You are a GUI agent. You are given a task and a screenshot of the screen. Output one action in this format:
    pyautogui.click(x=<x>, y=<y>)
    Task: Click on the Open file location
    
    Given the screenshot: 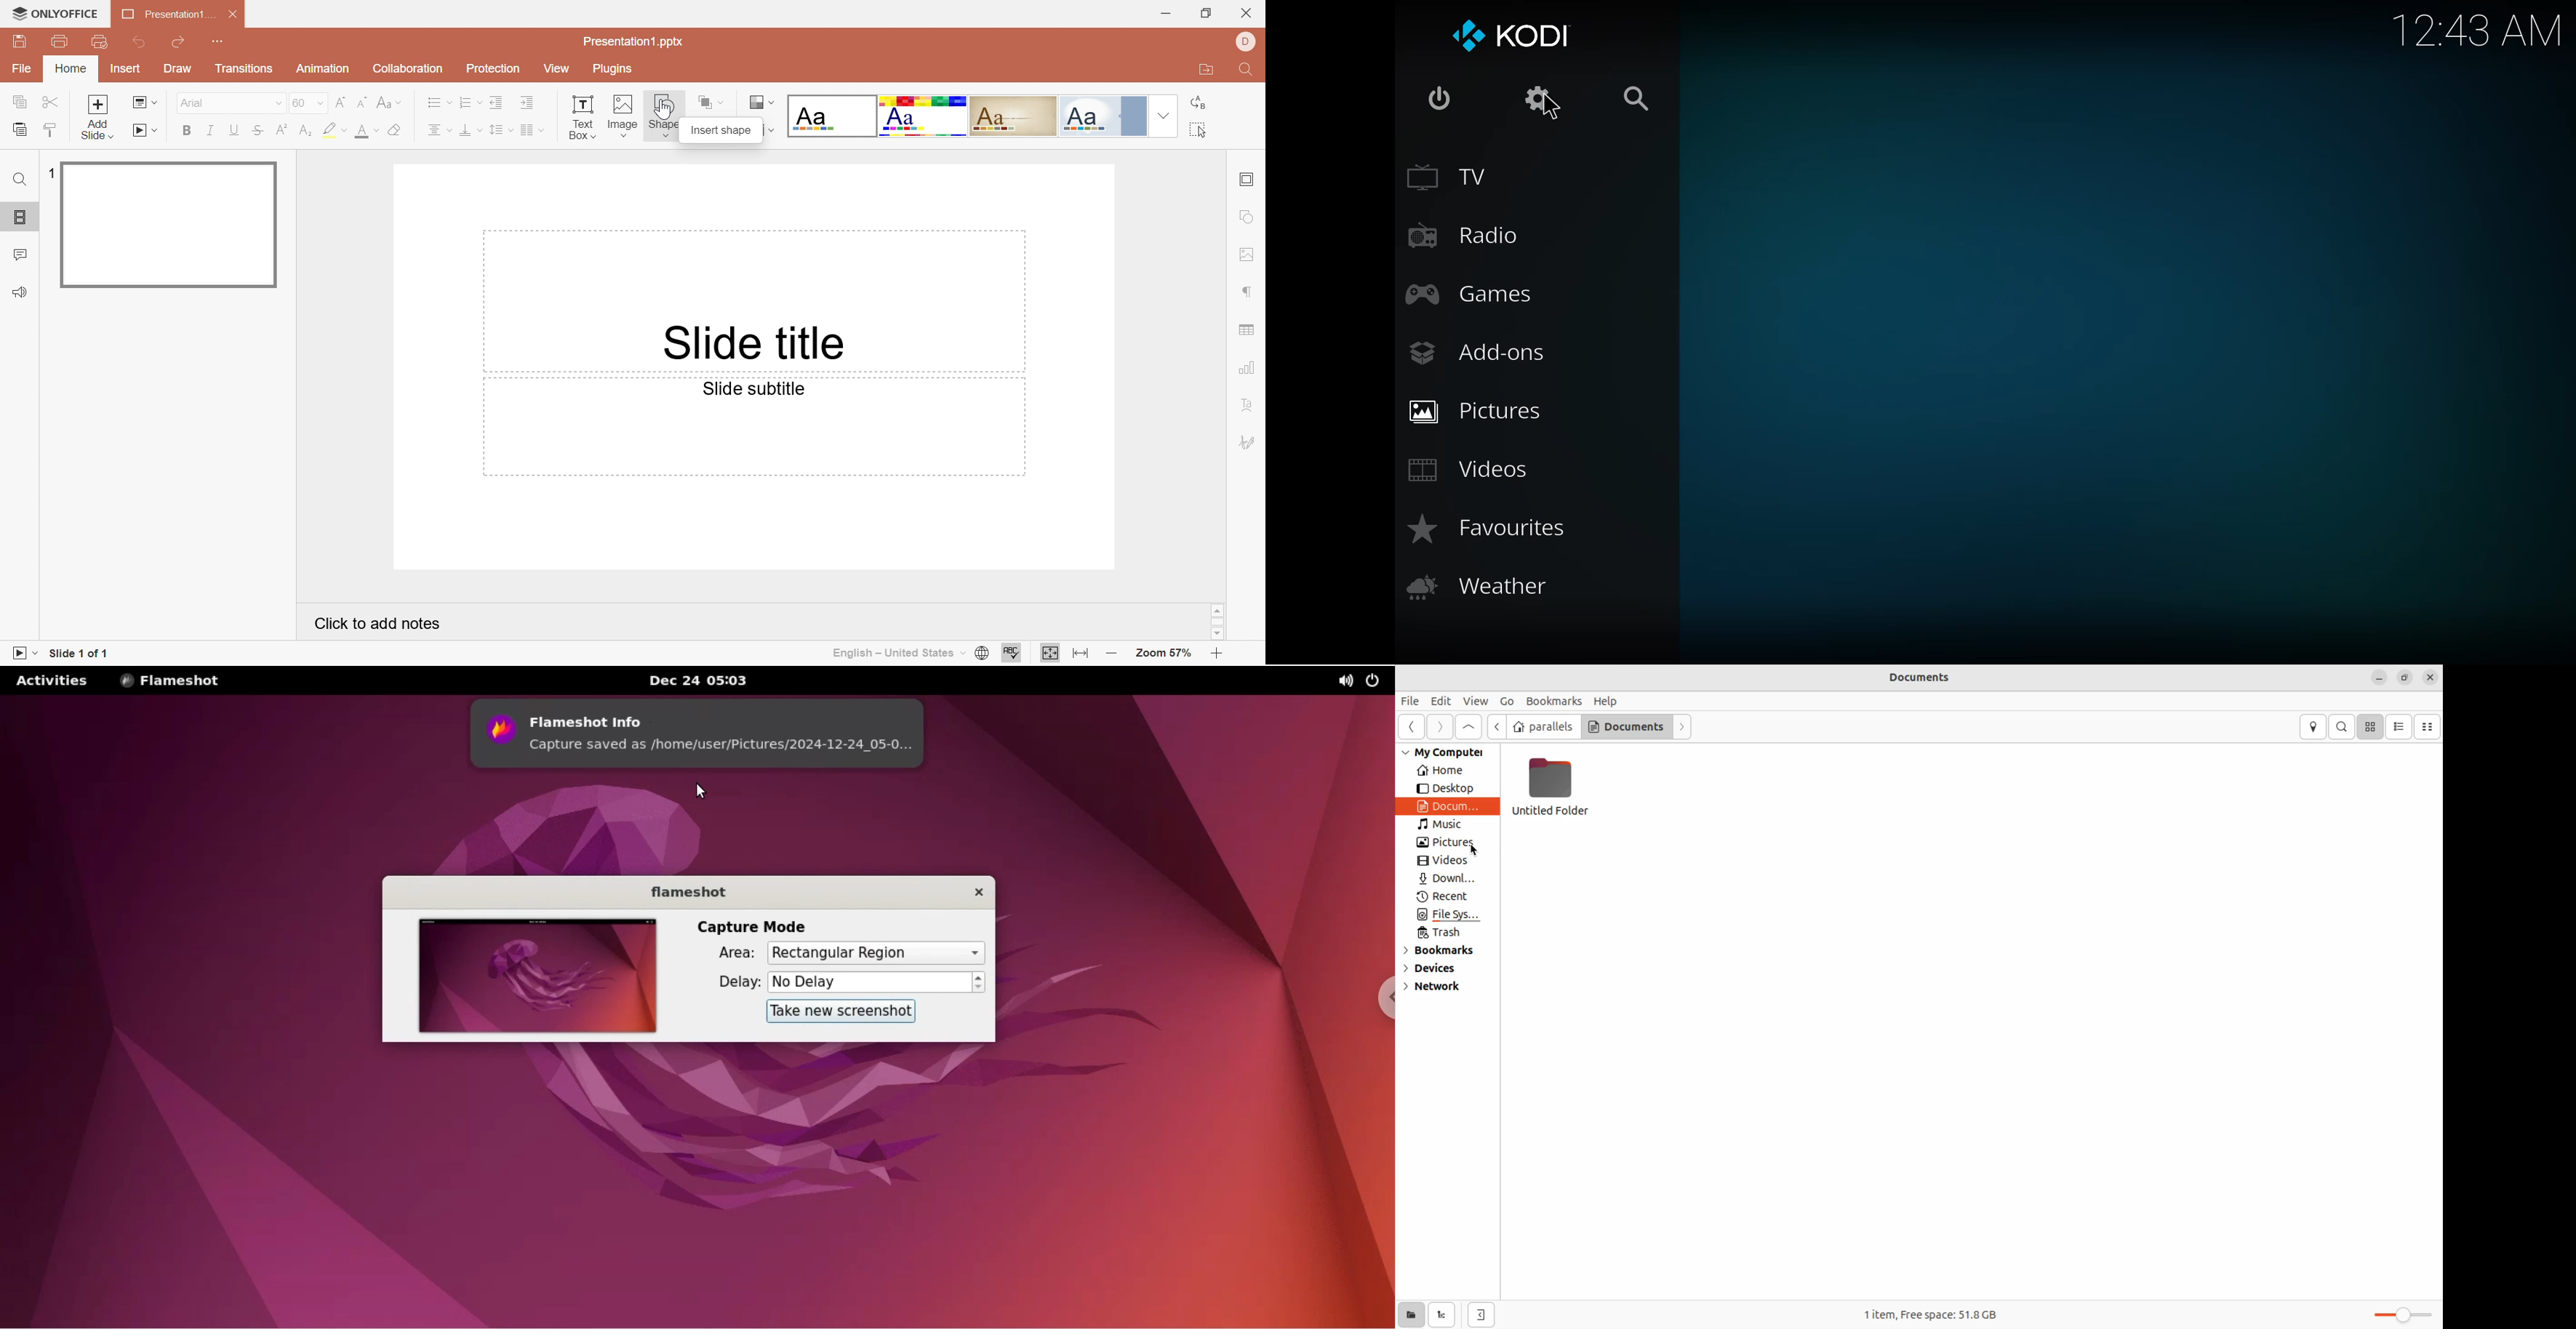 What is the action you would take?
    pyautogui.click(x=1207, y=67)
    